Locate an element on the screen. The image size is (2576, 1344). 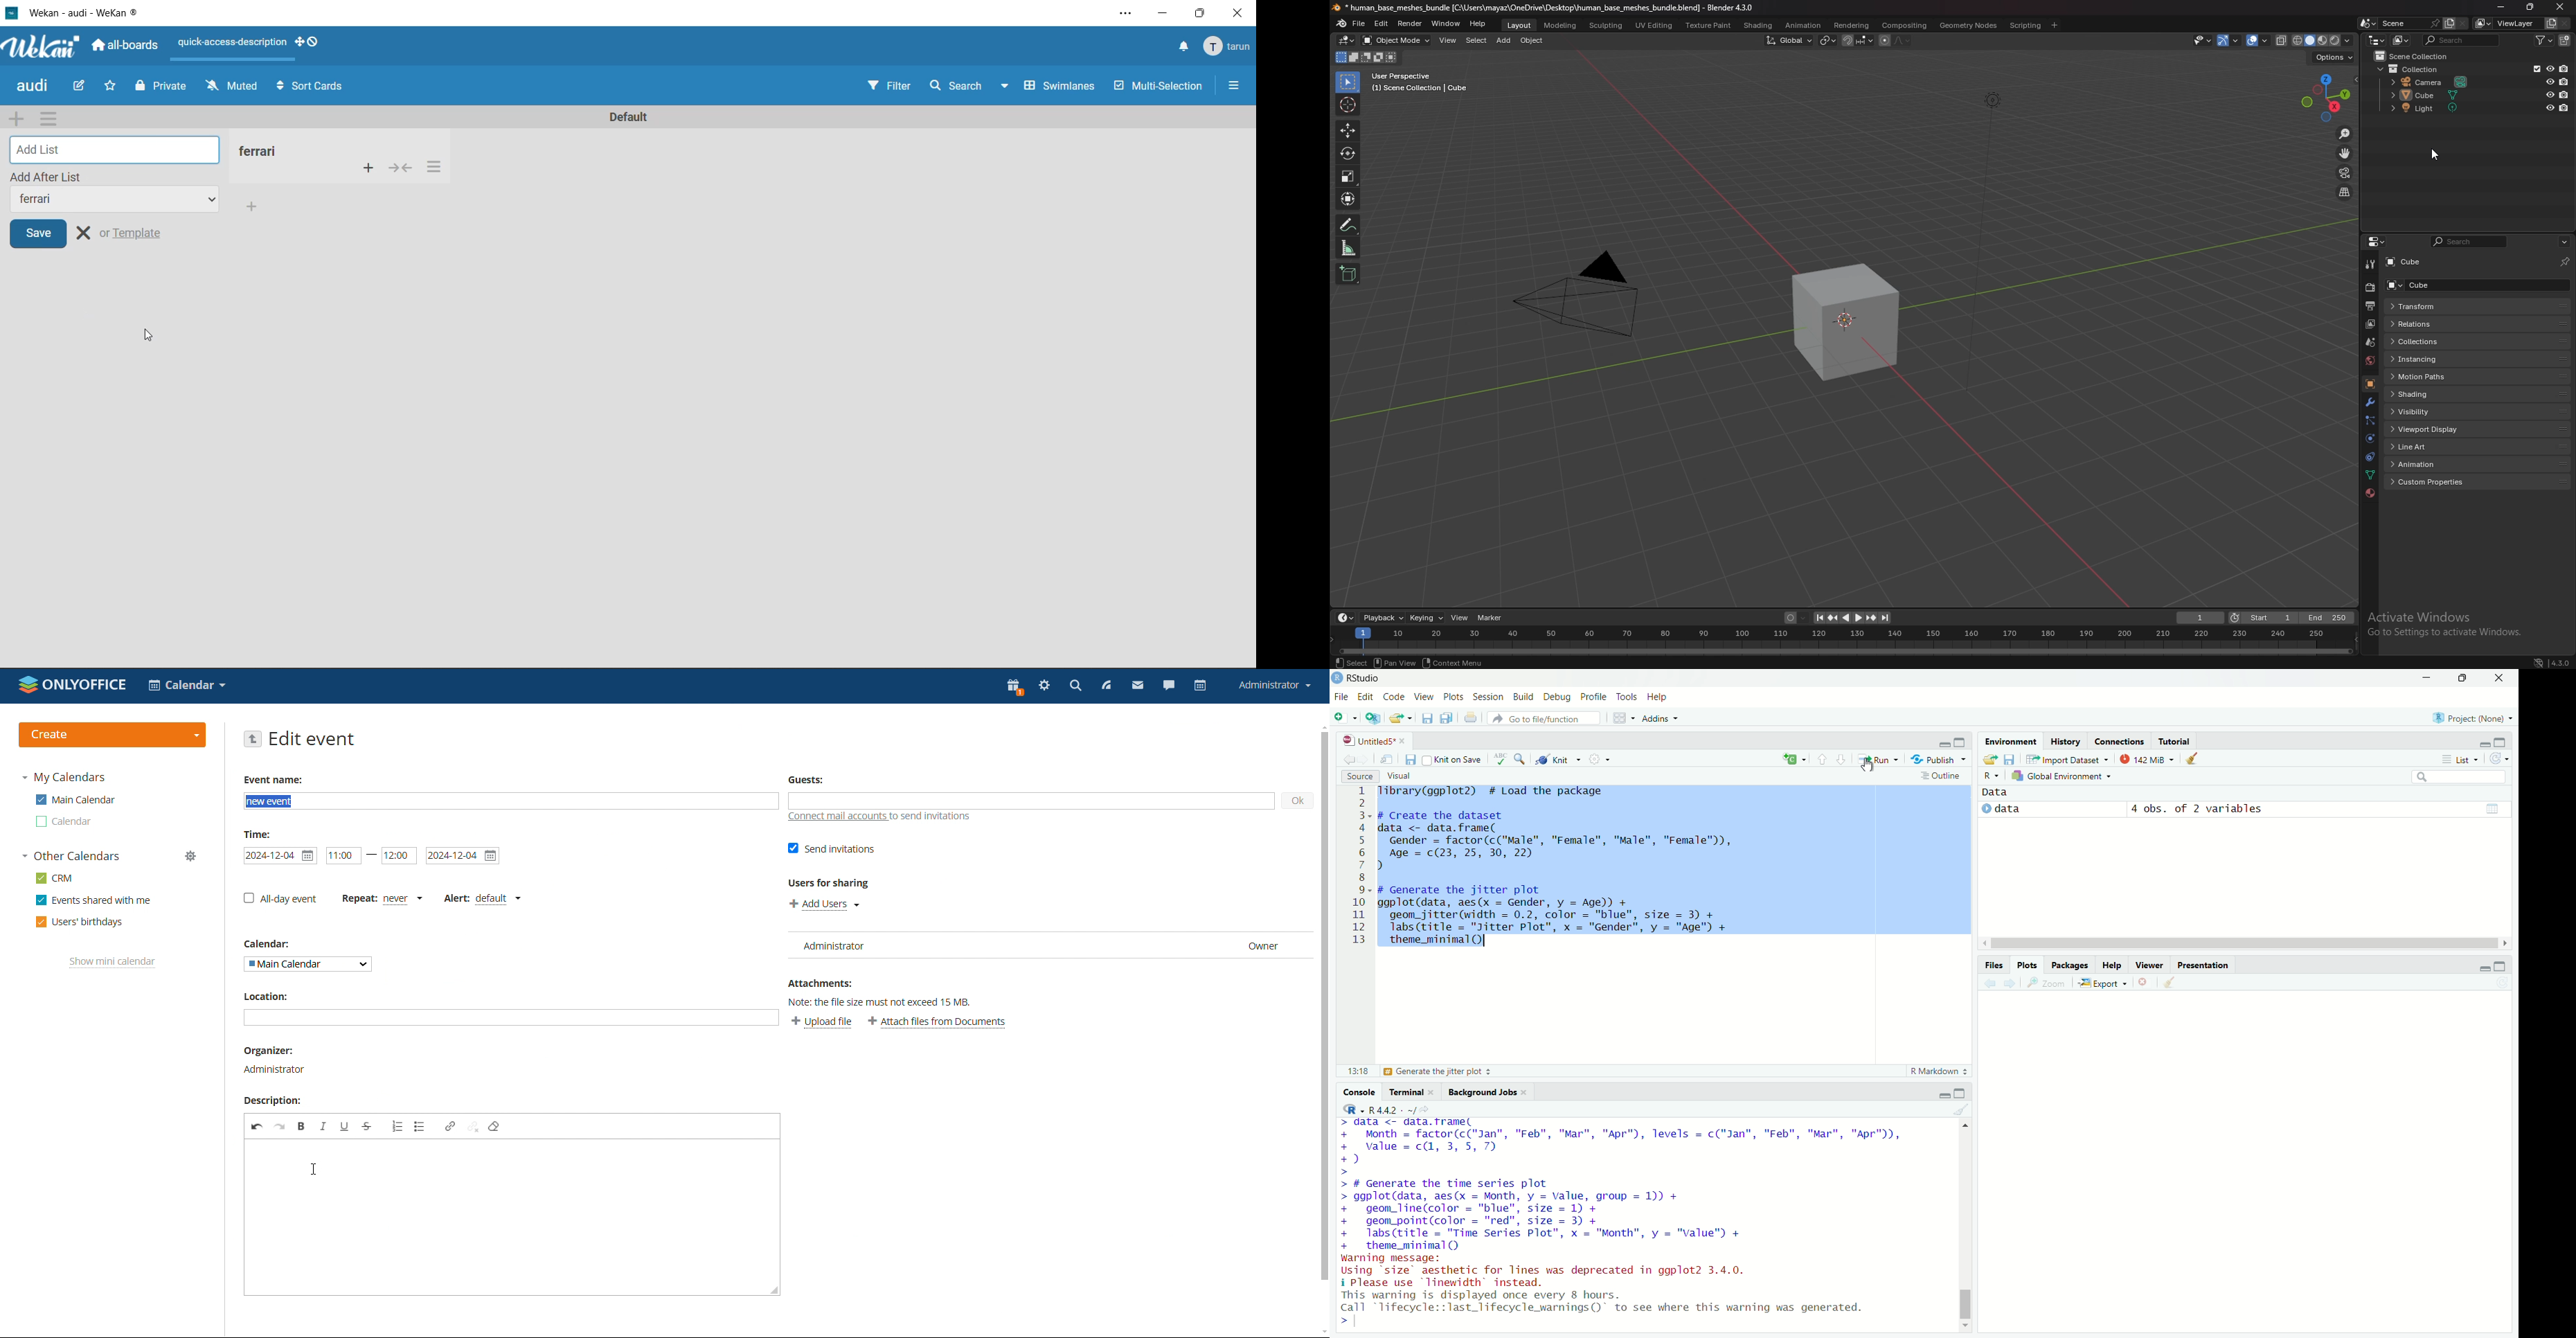
settings is located at coordinates (1601, 760).